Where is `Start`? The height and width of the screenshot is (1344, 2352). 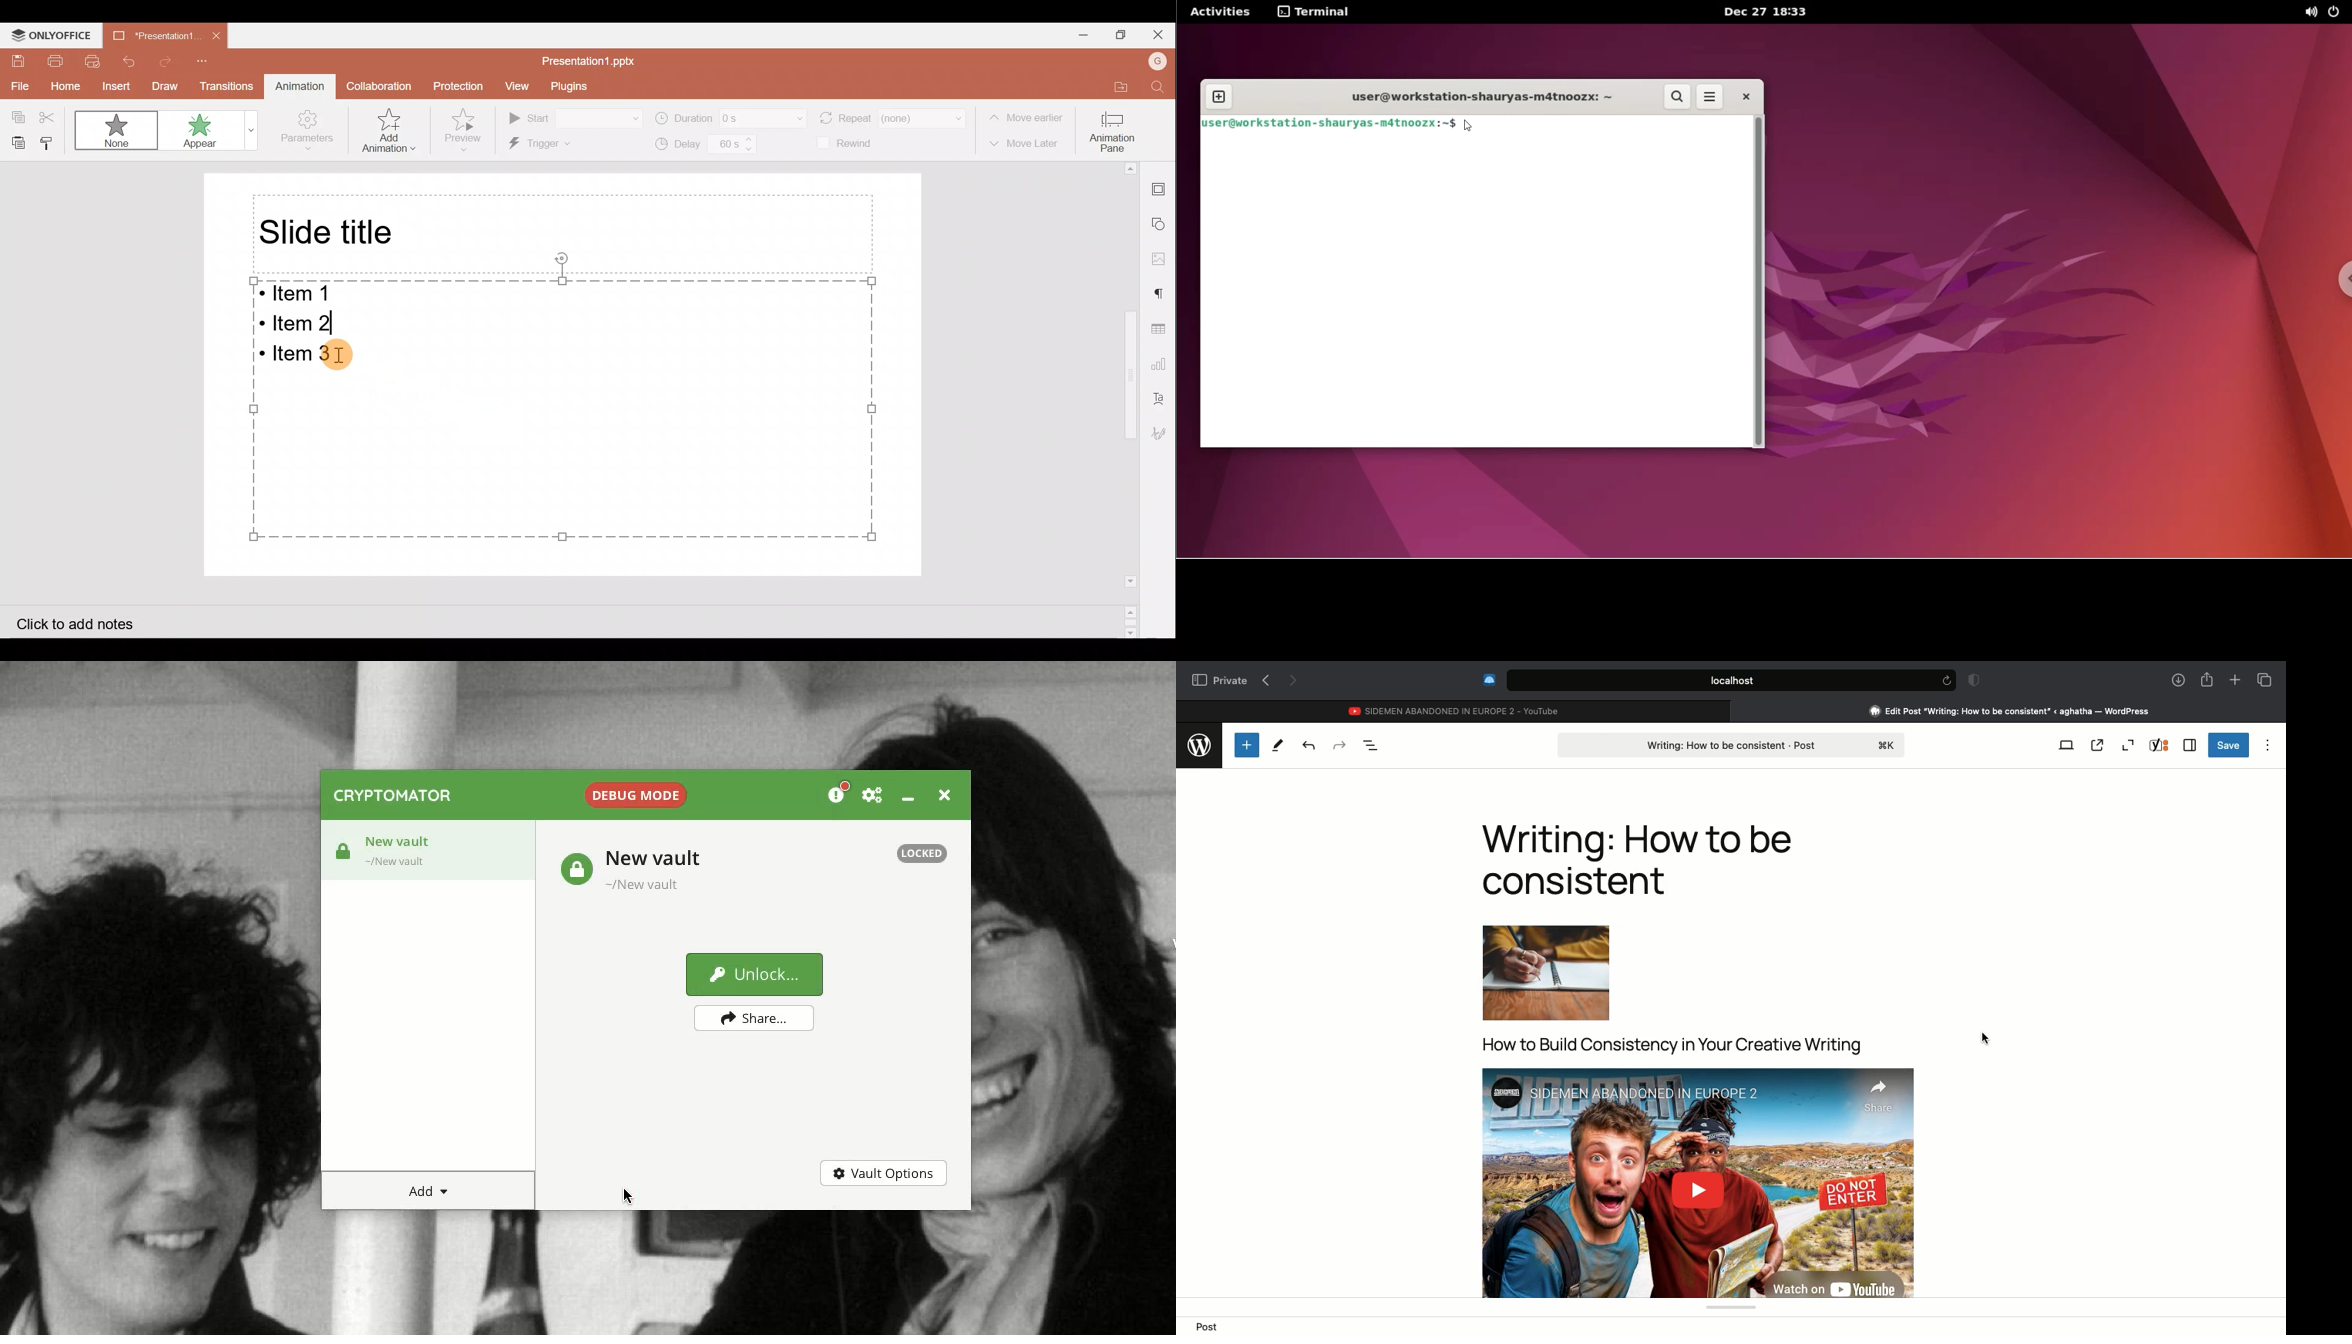
Start is located at coordinates (576, 116).